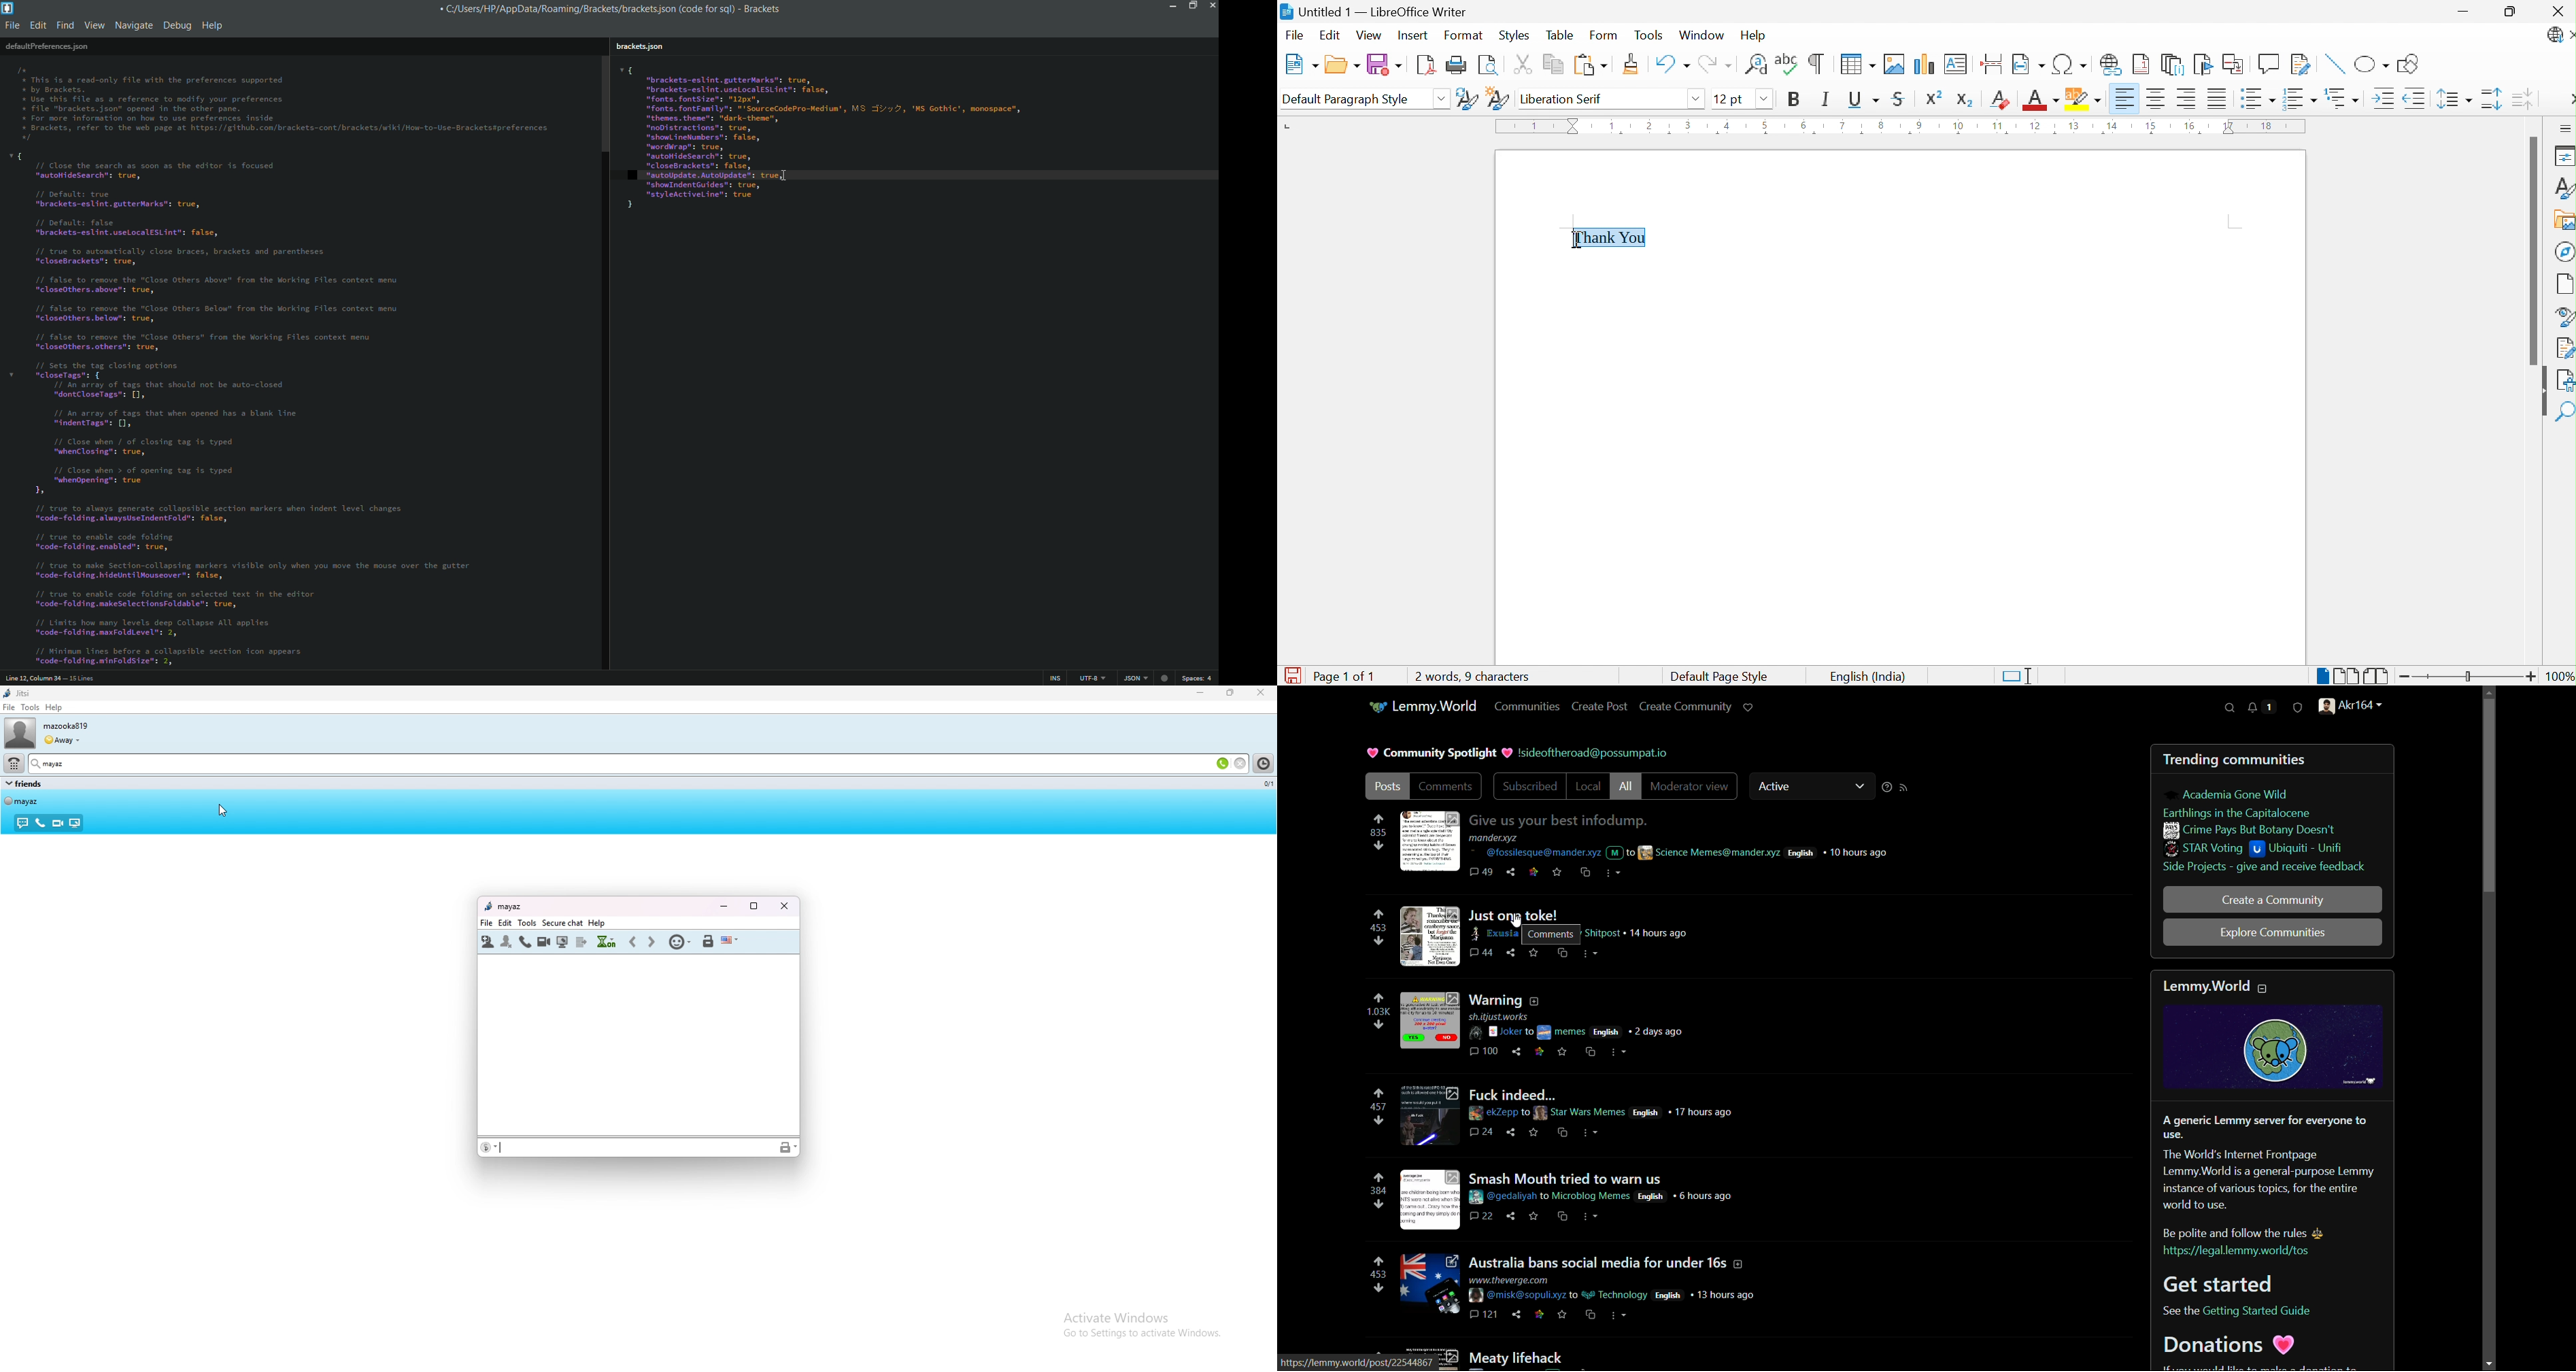  What do you see at coordinates (2018, 674) in the screenshot?
I see `Standard Selection. Click to change selection mode.` at bounding box center [2018, 674].